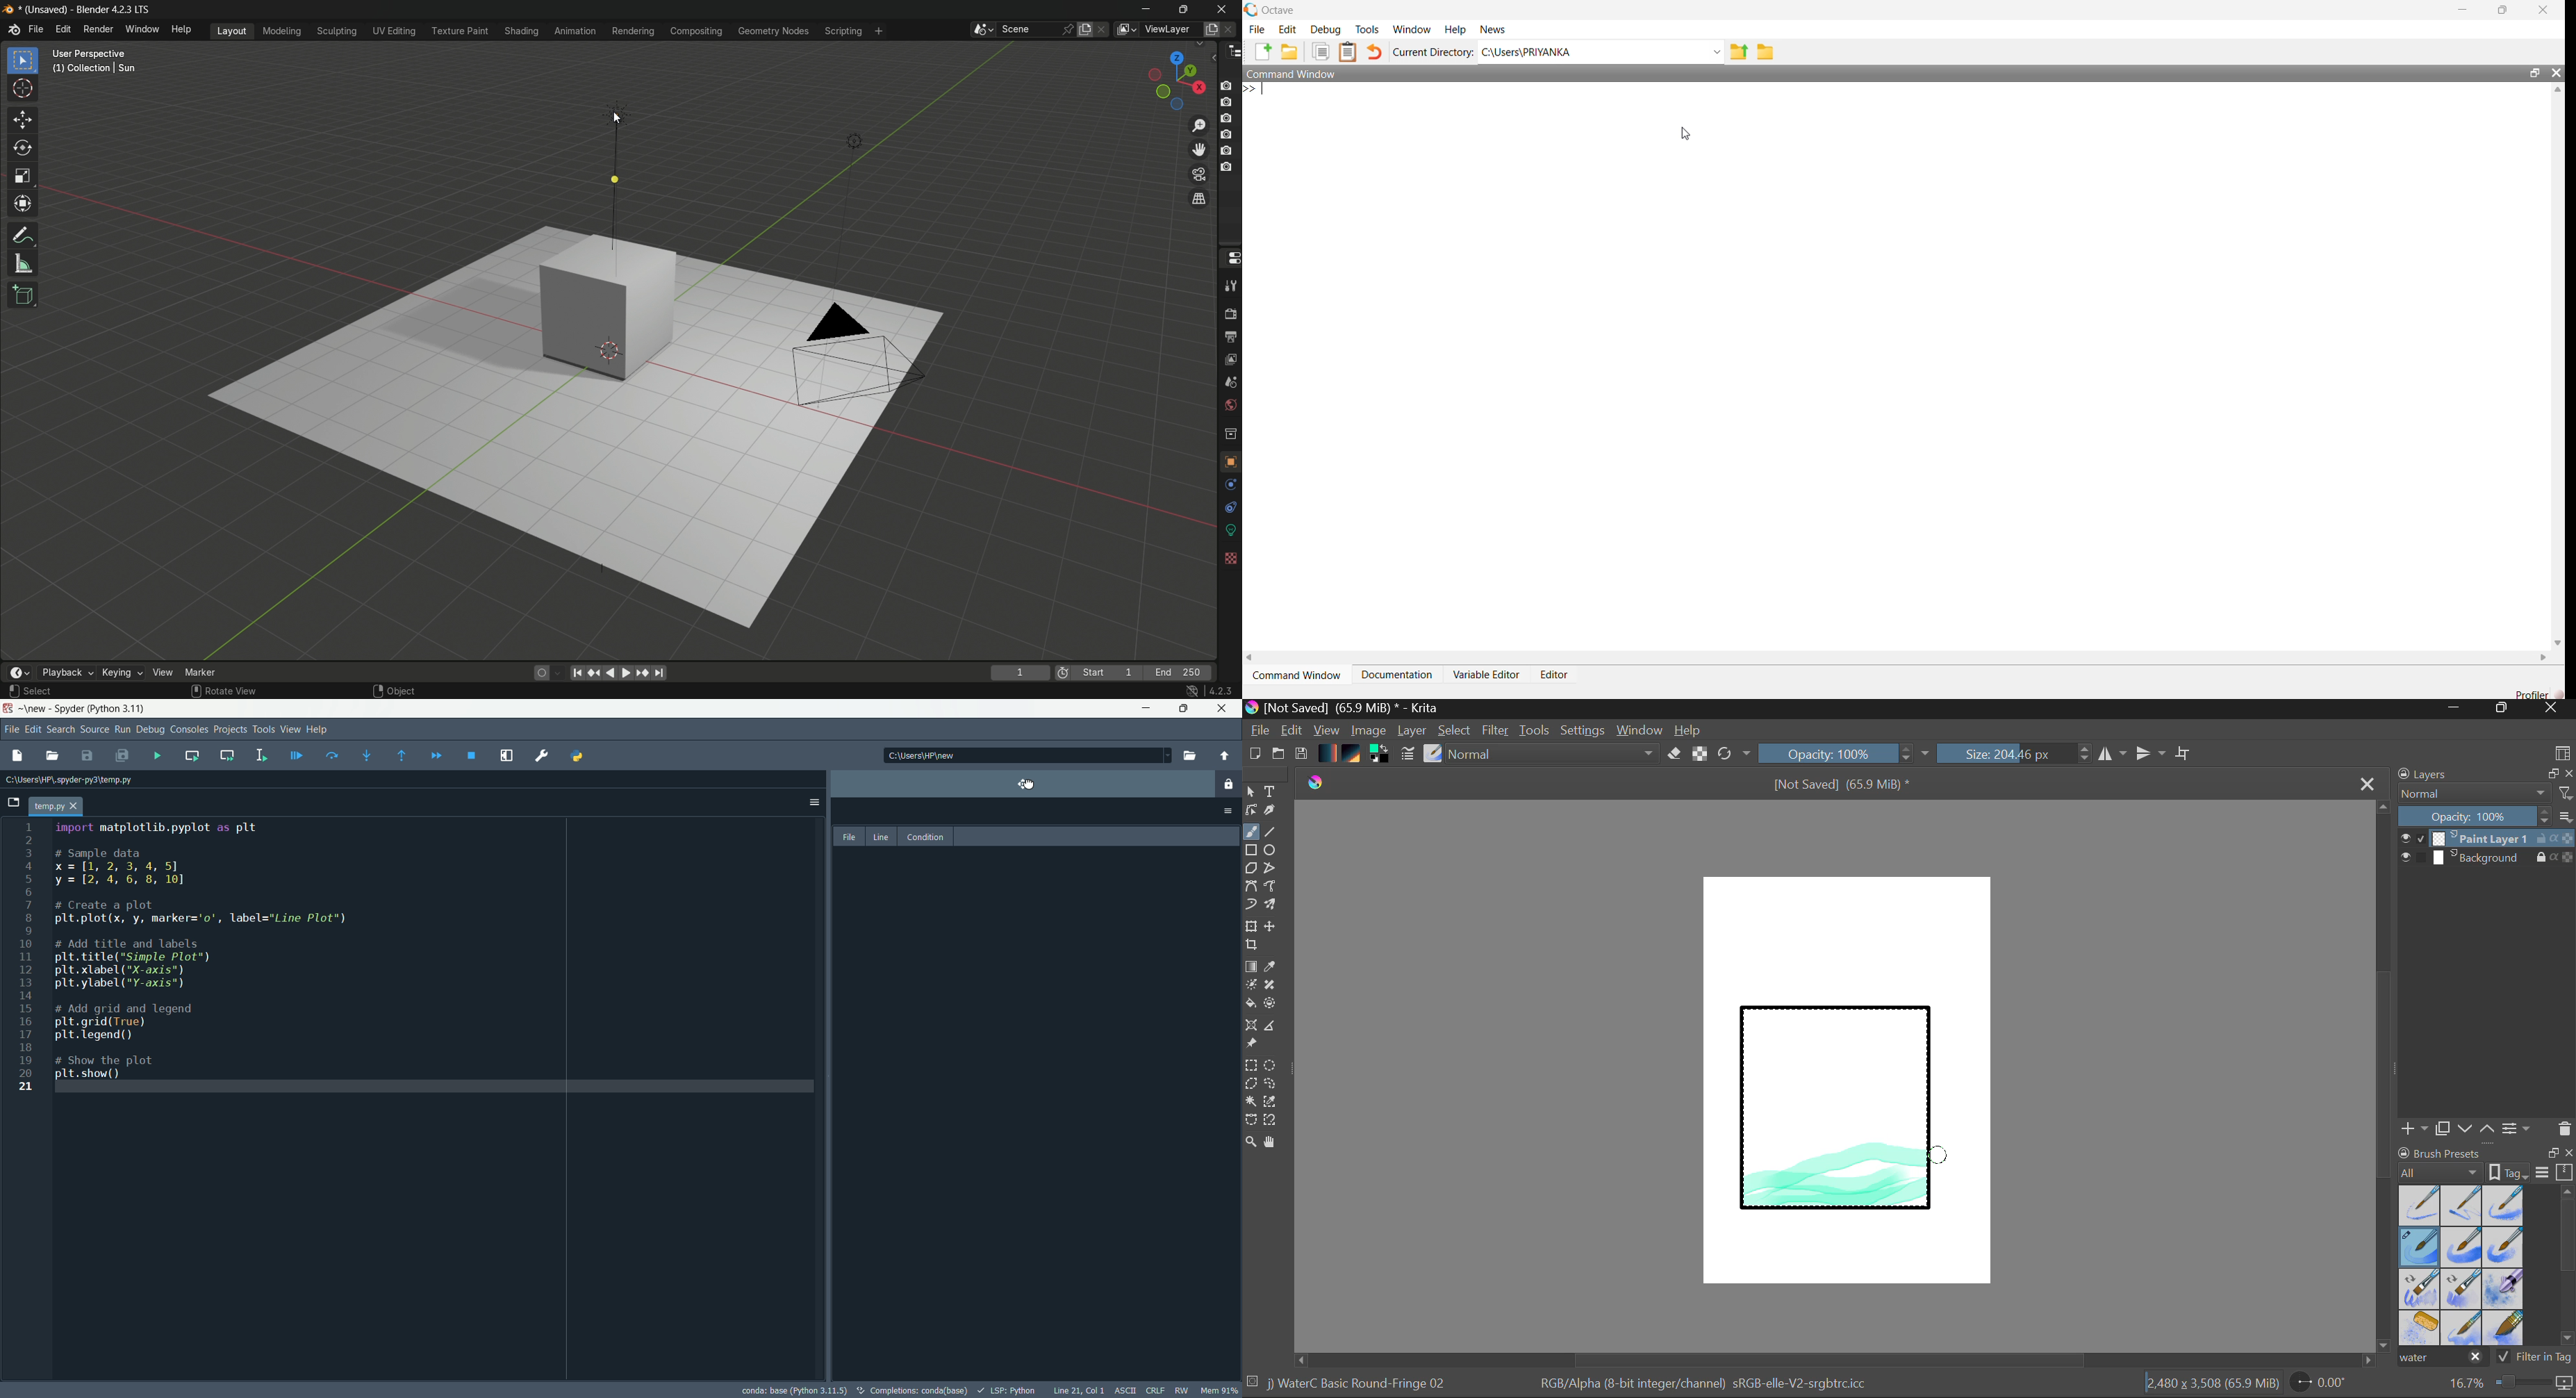  What do you see at coordinates (1344, 709) in the screenshot?
I see `Window Title` at bounding box center [1344, 709].